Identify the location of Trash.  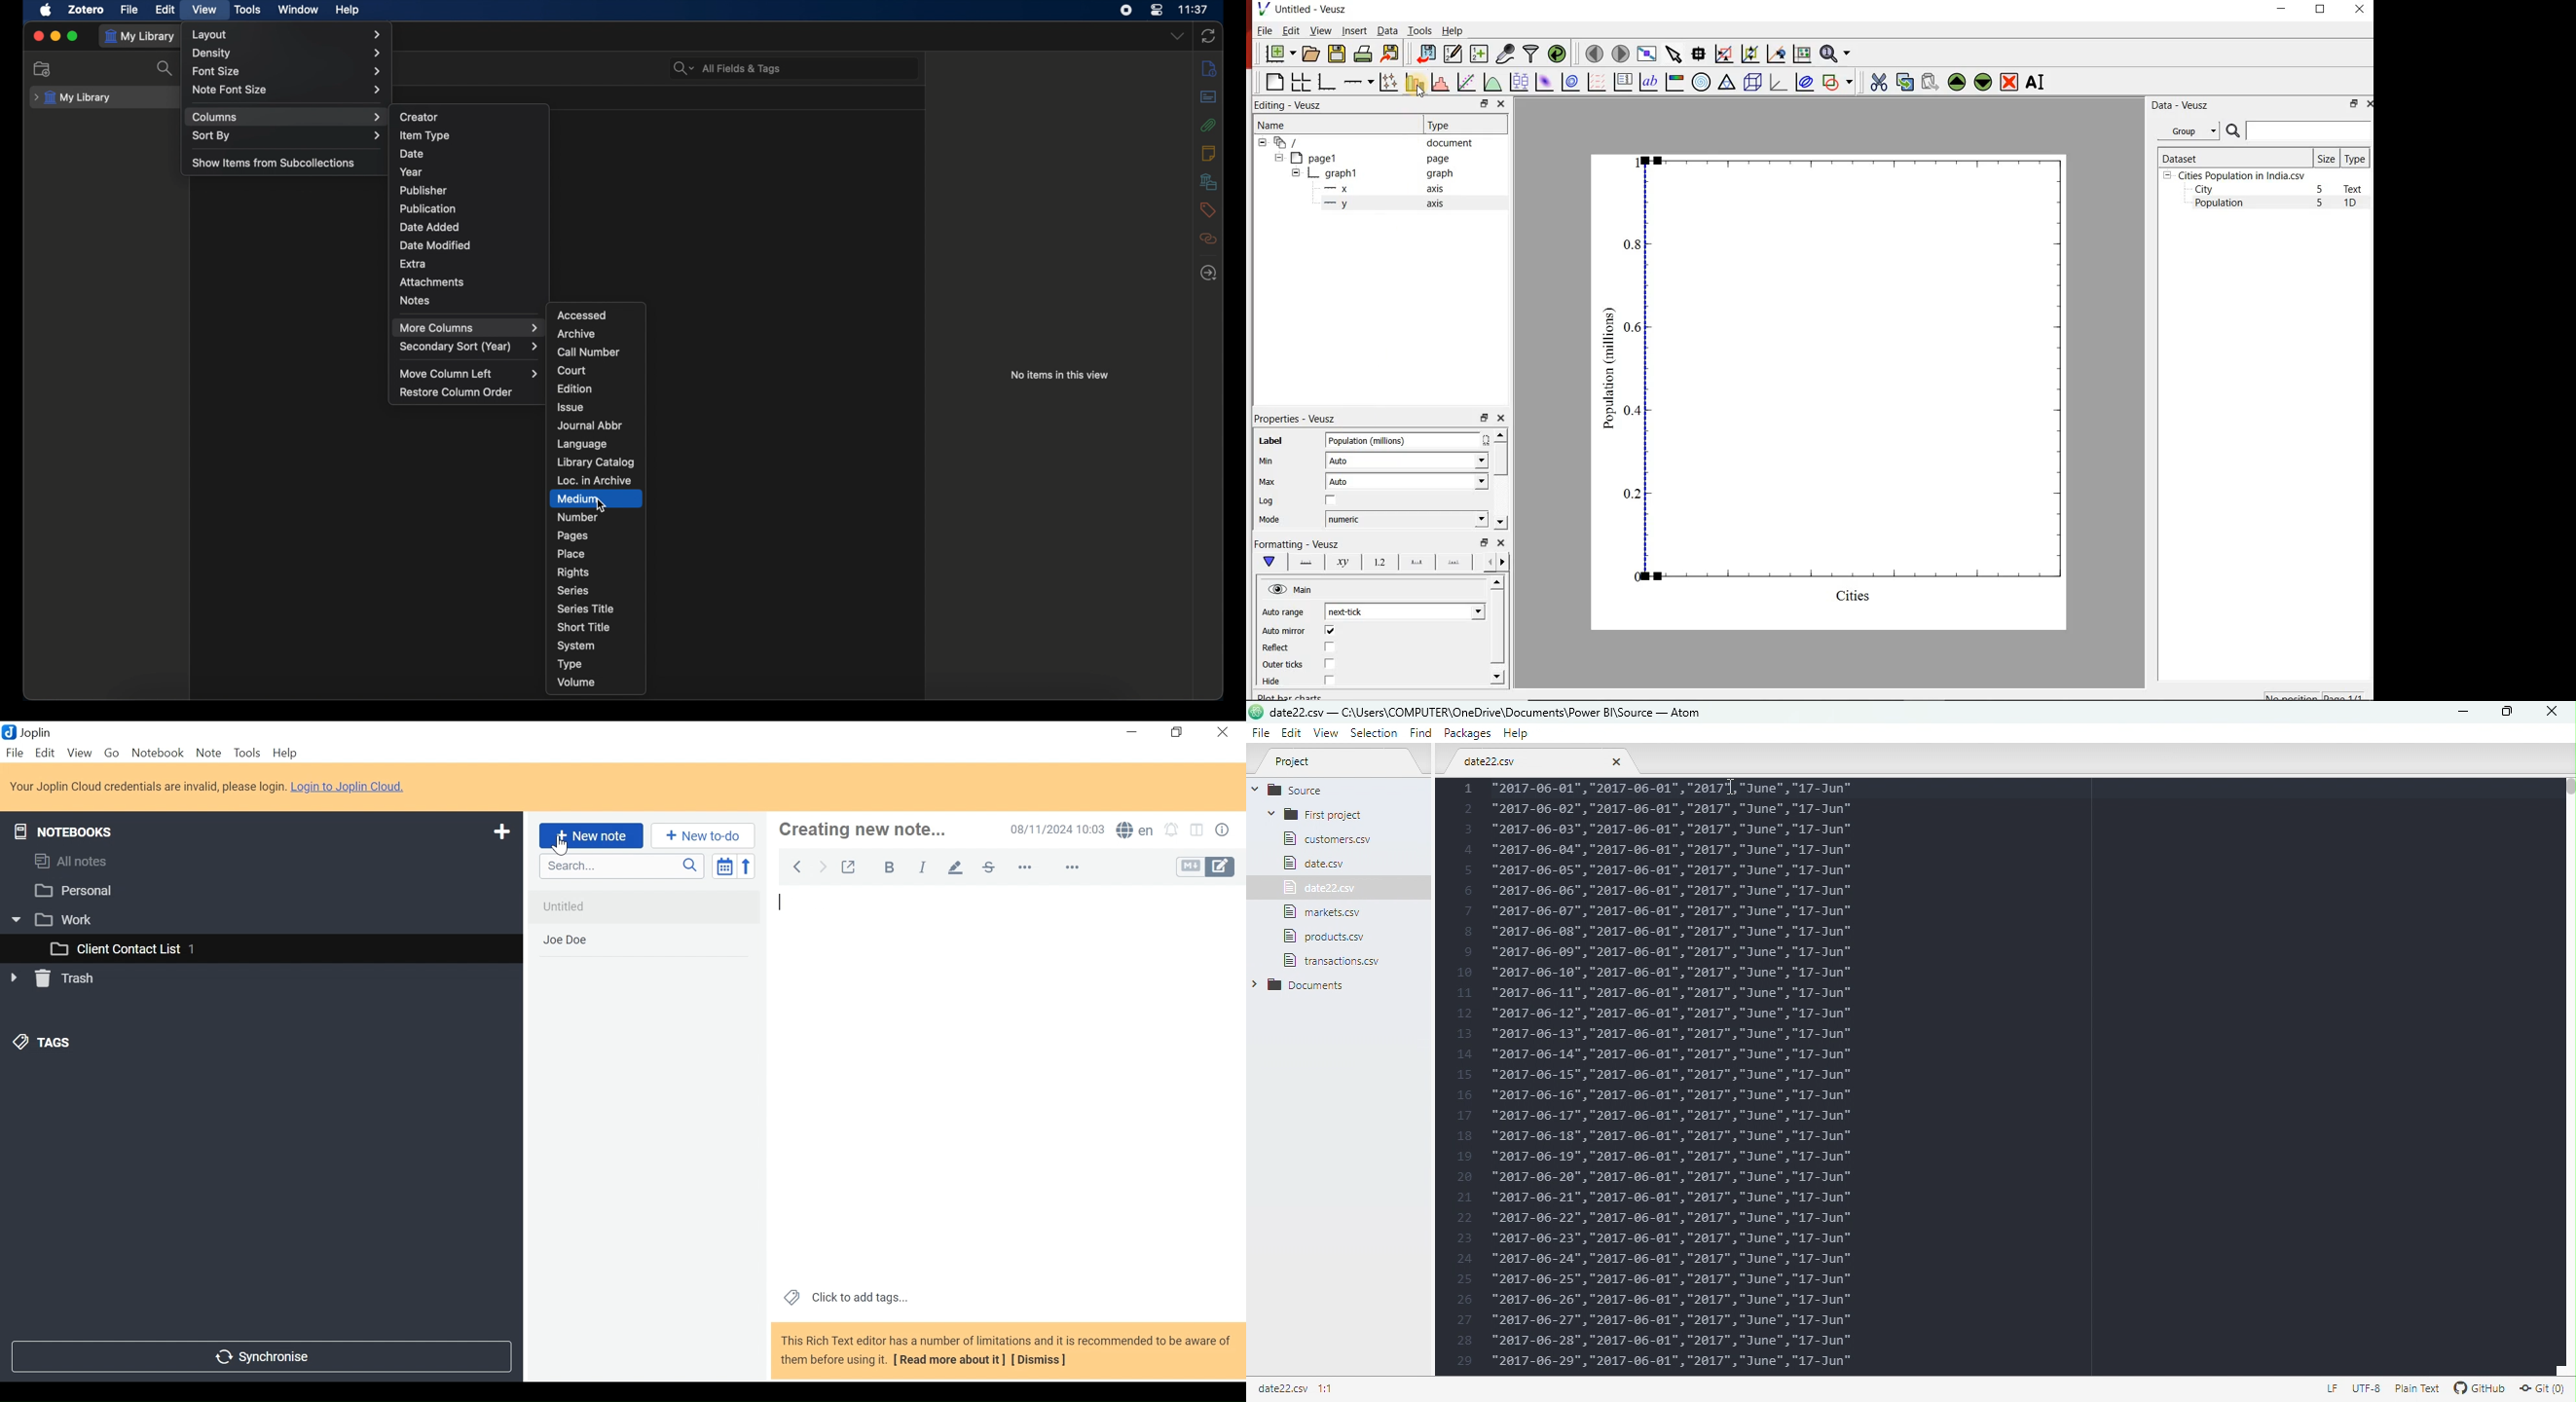
(55, 981).